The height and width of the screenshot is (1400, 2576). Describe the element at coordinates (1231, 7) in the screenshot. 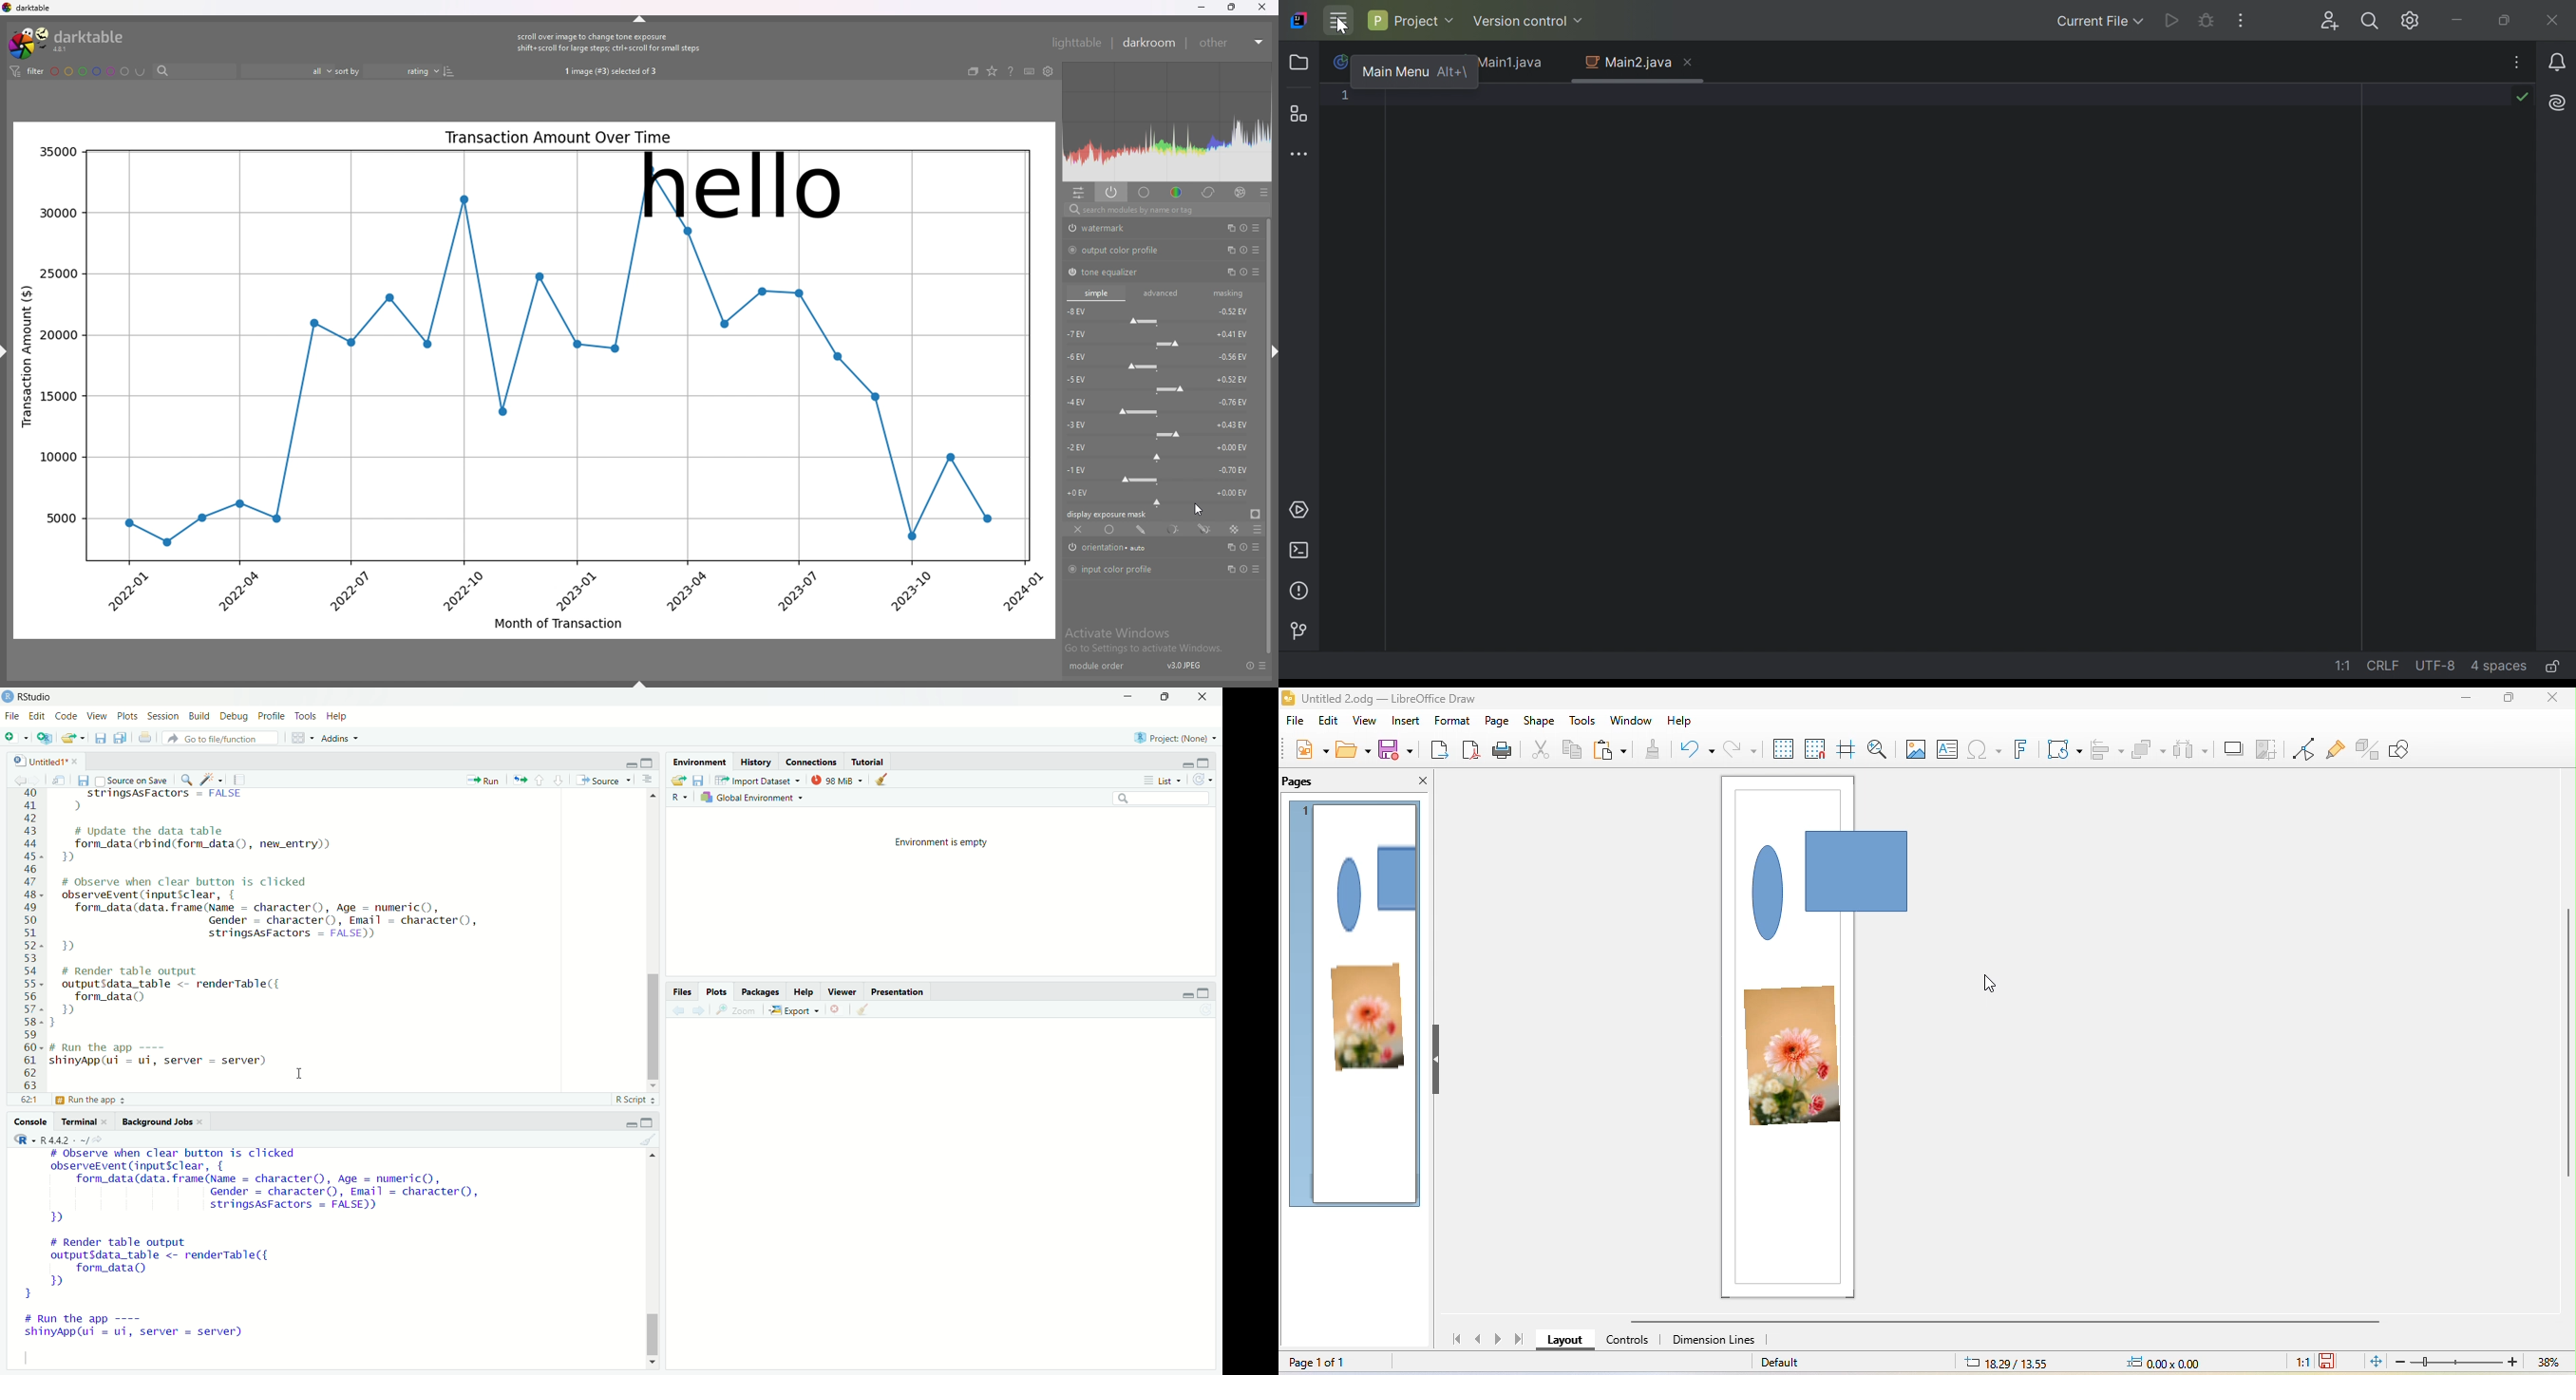

I see `resize` at that location.